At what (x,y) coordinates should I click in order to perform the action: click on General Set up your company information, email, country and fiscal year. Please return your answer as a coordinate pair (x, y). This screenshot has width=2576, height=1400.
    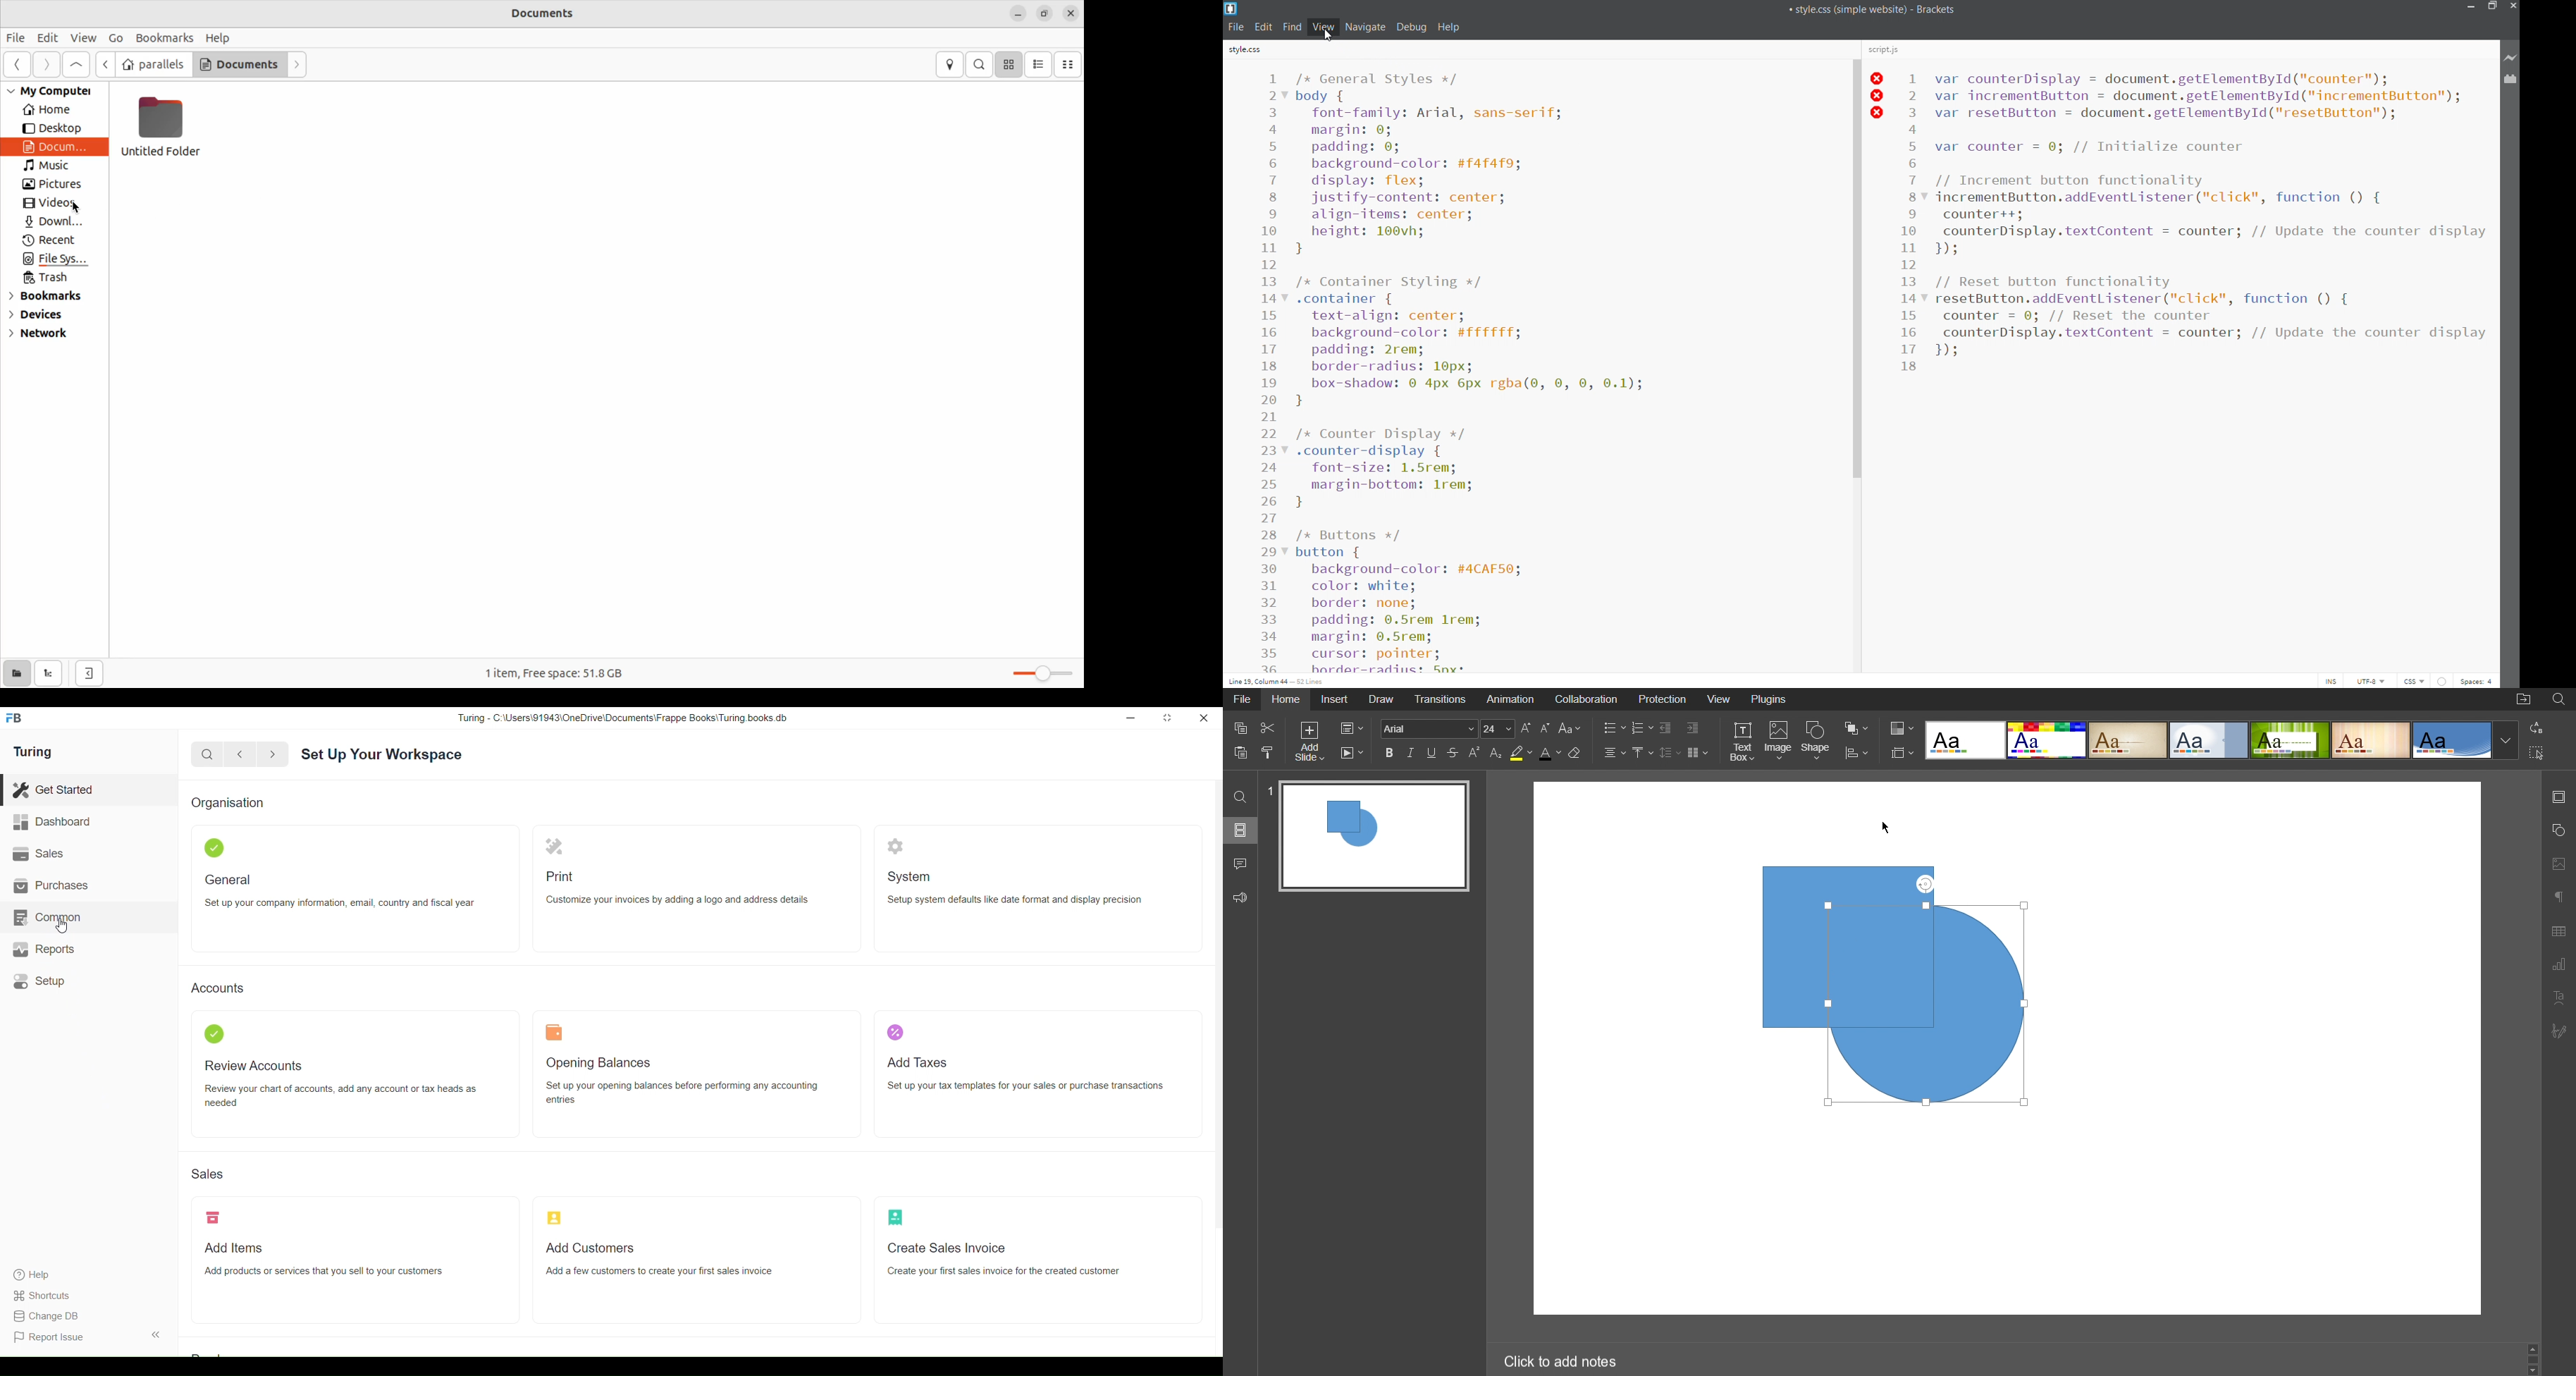
    Looking at the image, I should click on (339, 891).